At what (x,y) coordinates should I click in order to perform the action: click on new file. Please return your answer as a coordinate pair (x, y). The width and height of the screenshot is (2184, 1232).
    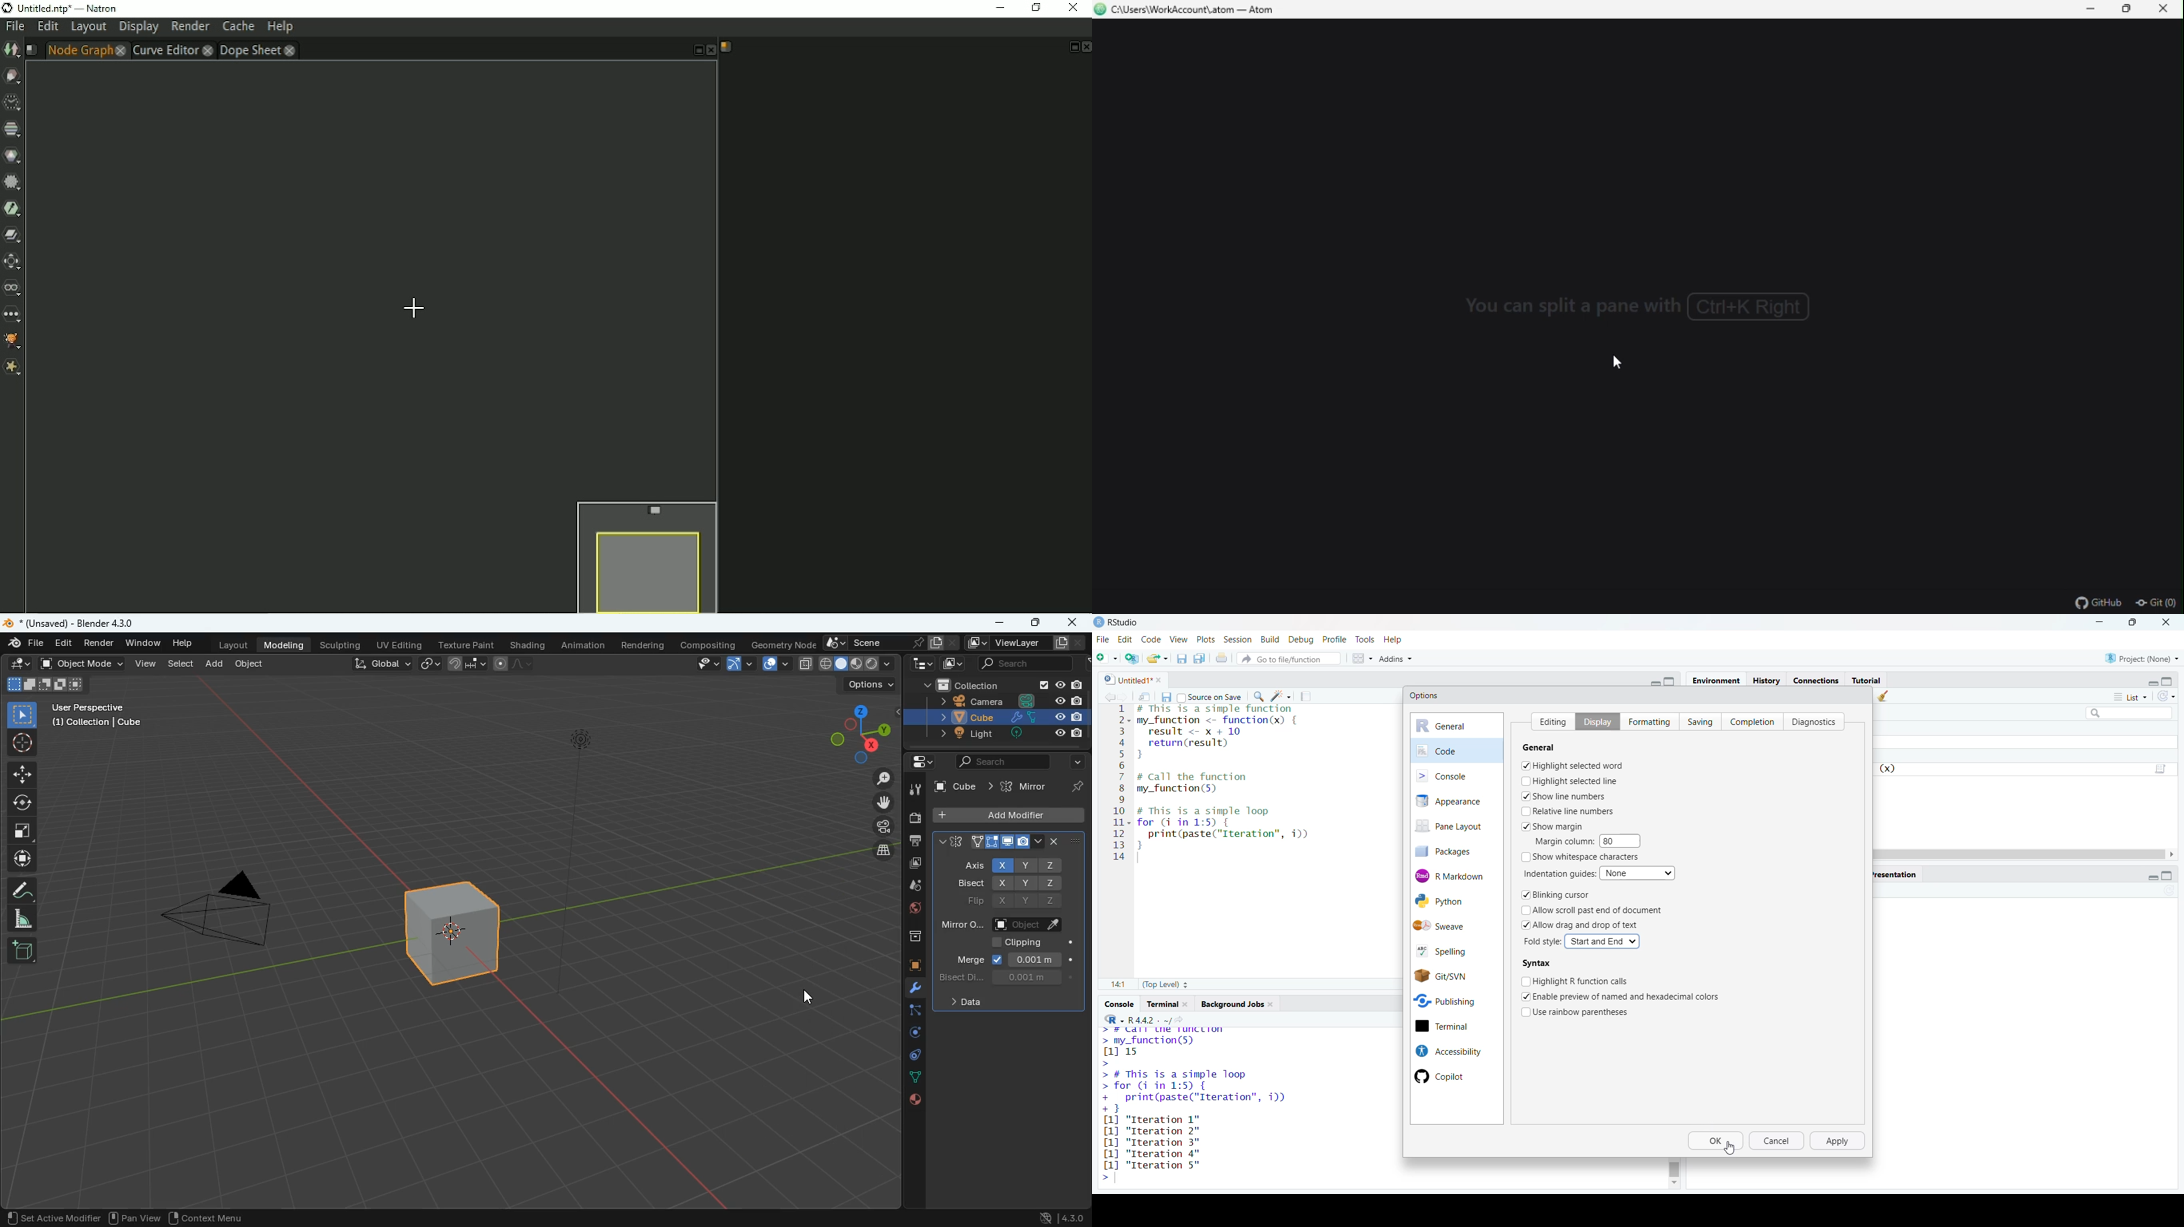
    Looking at the image, I should click on (1106, 656).